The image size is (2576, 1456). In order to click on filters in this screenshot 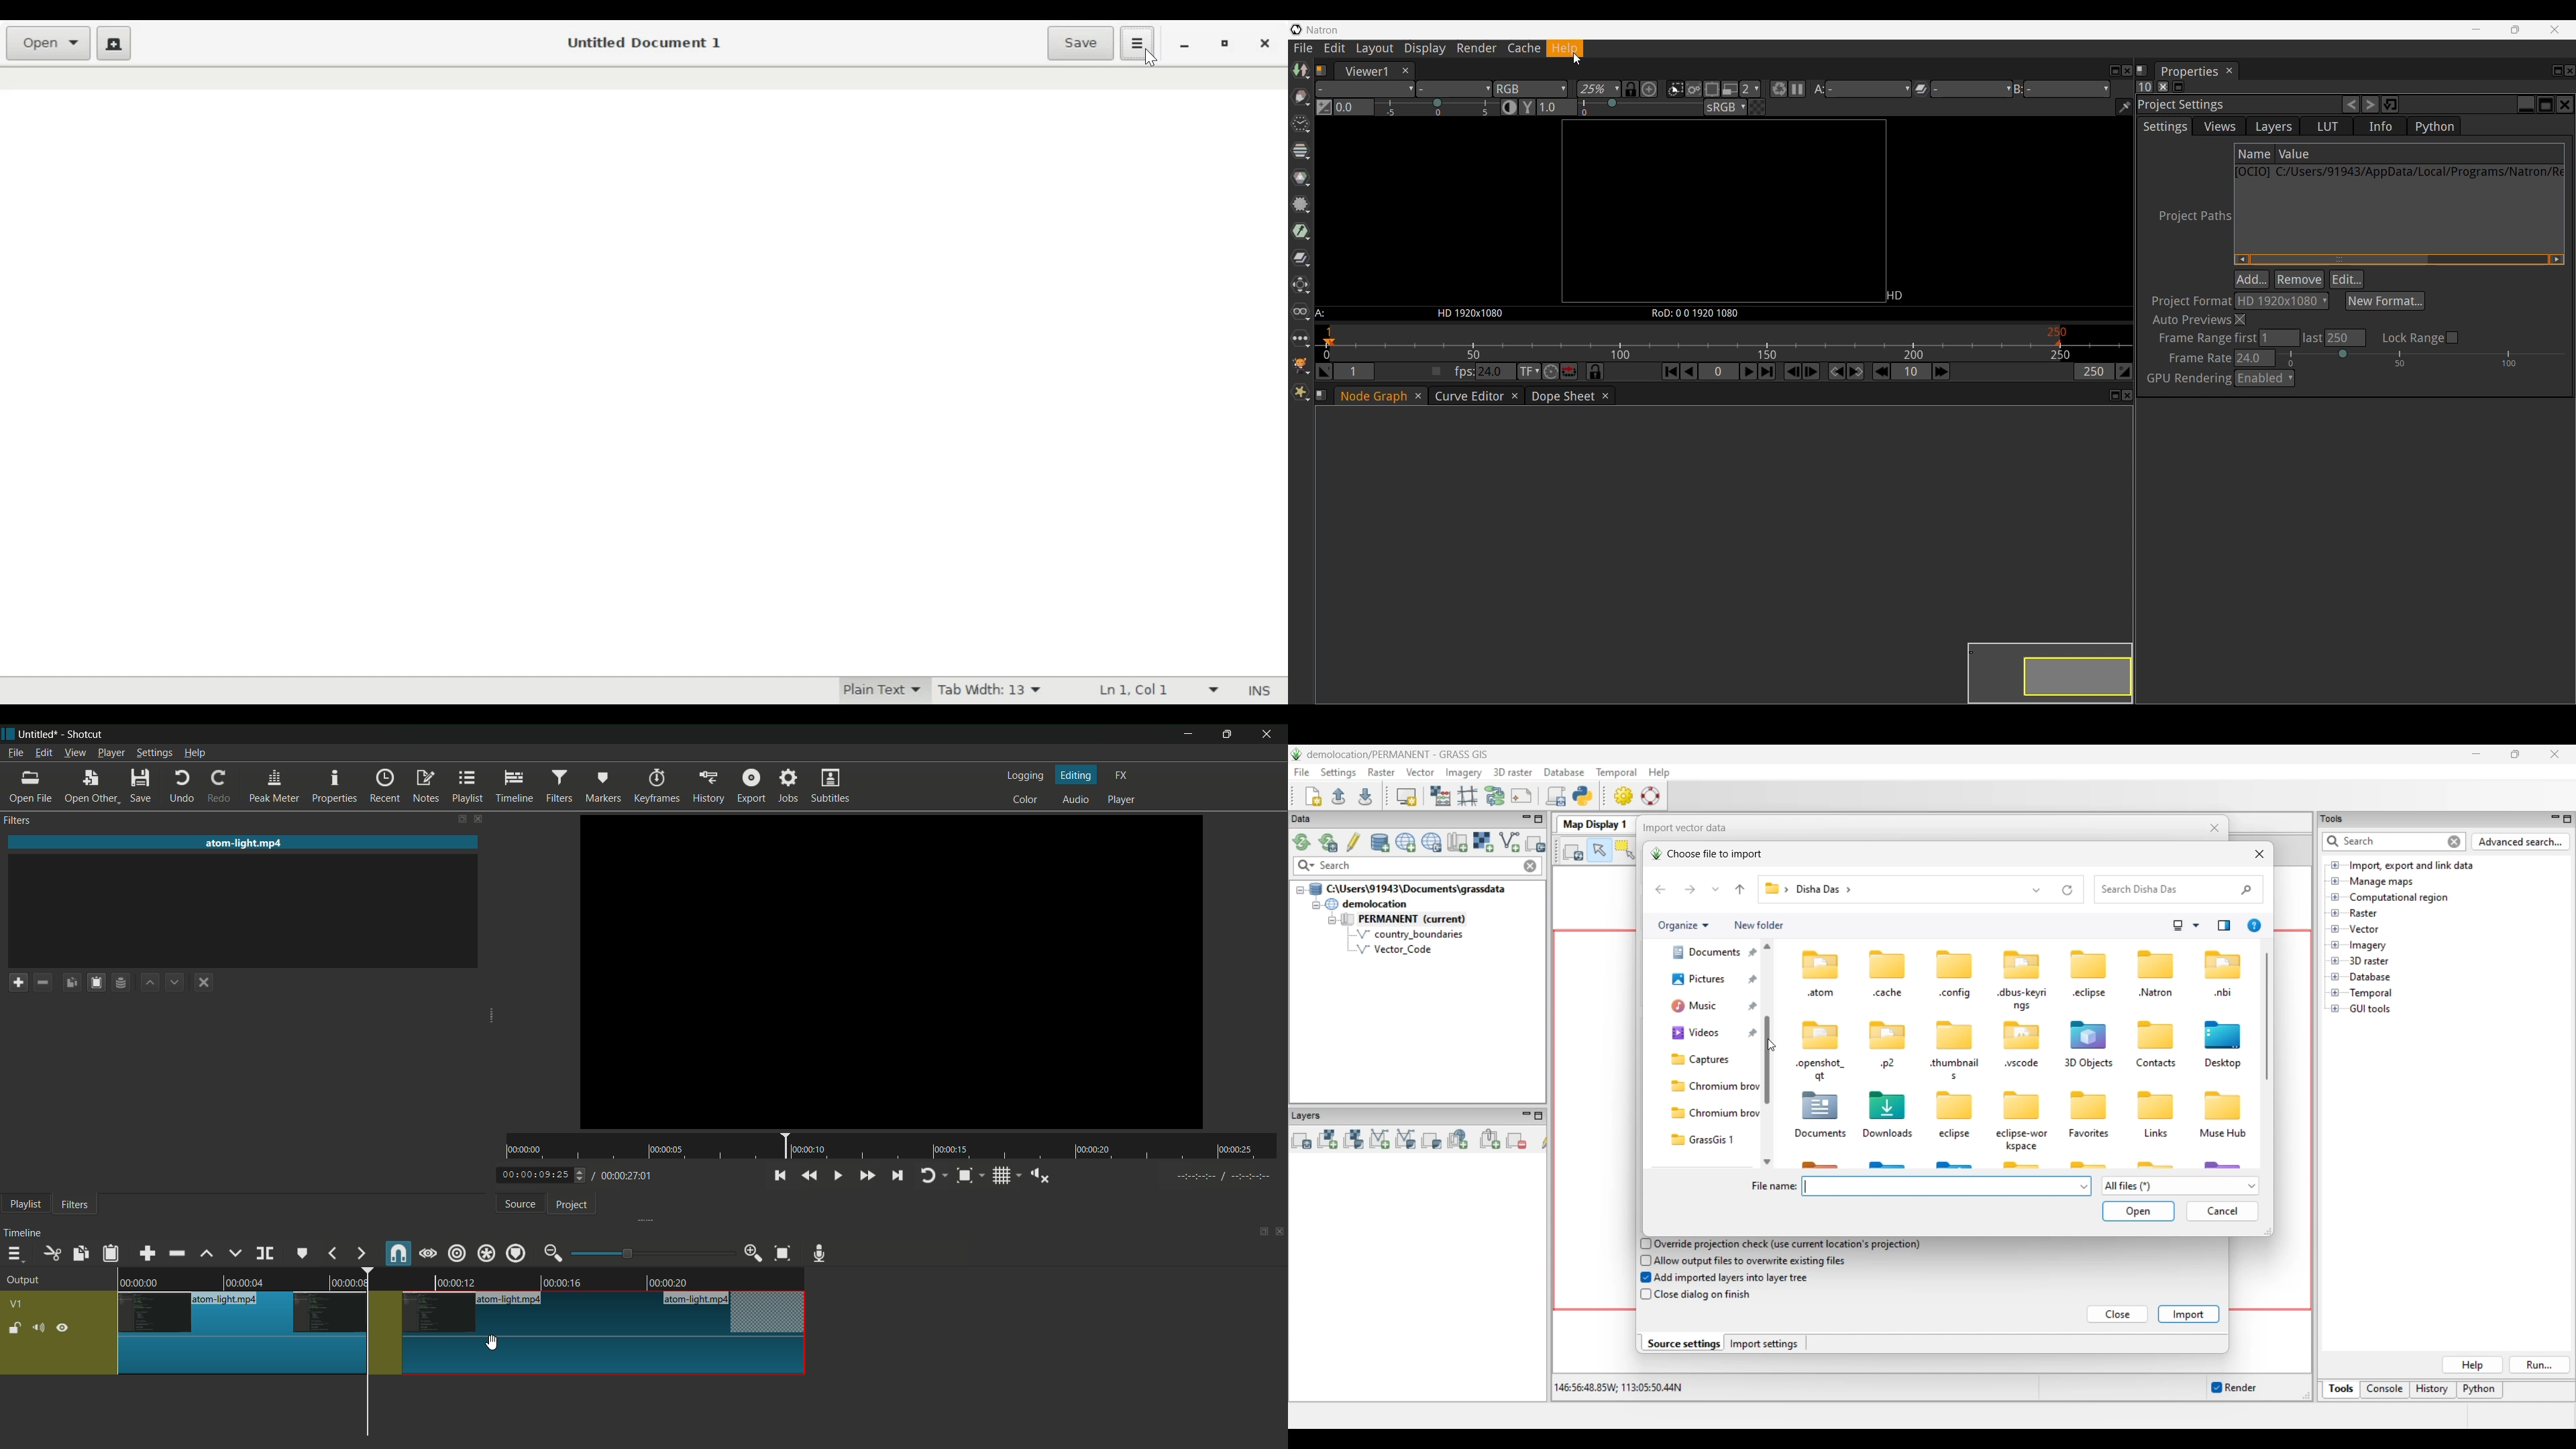, I will do `click(19, 821)`.